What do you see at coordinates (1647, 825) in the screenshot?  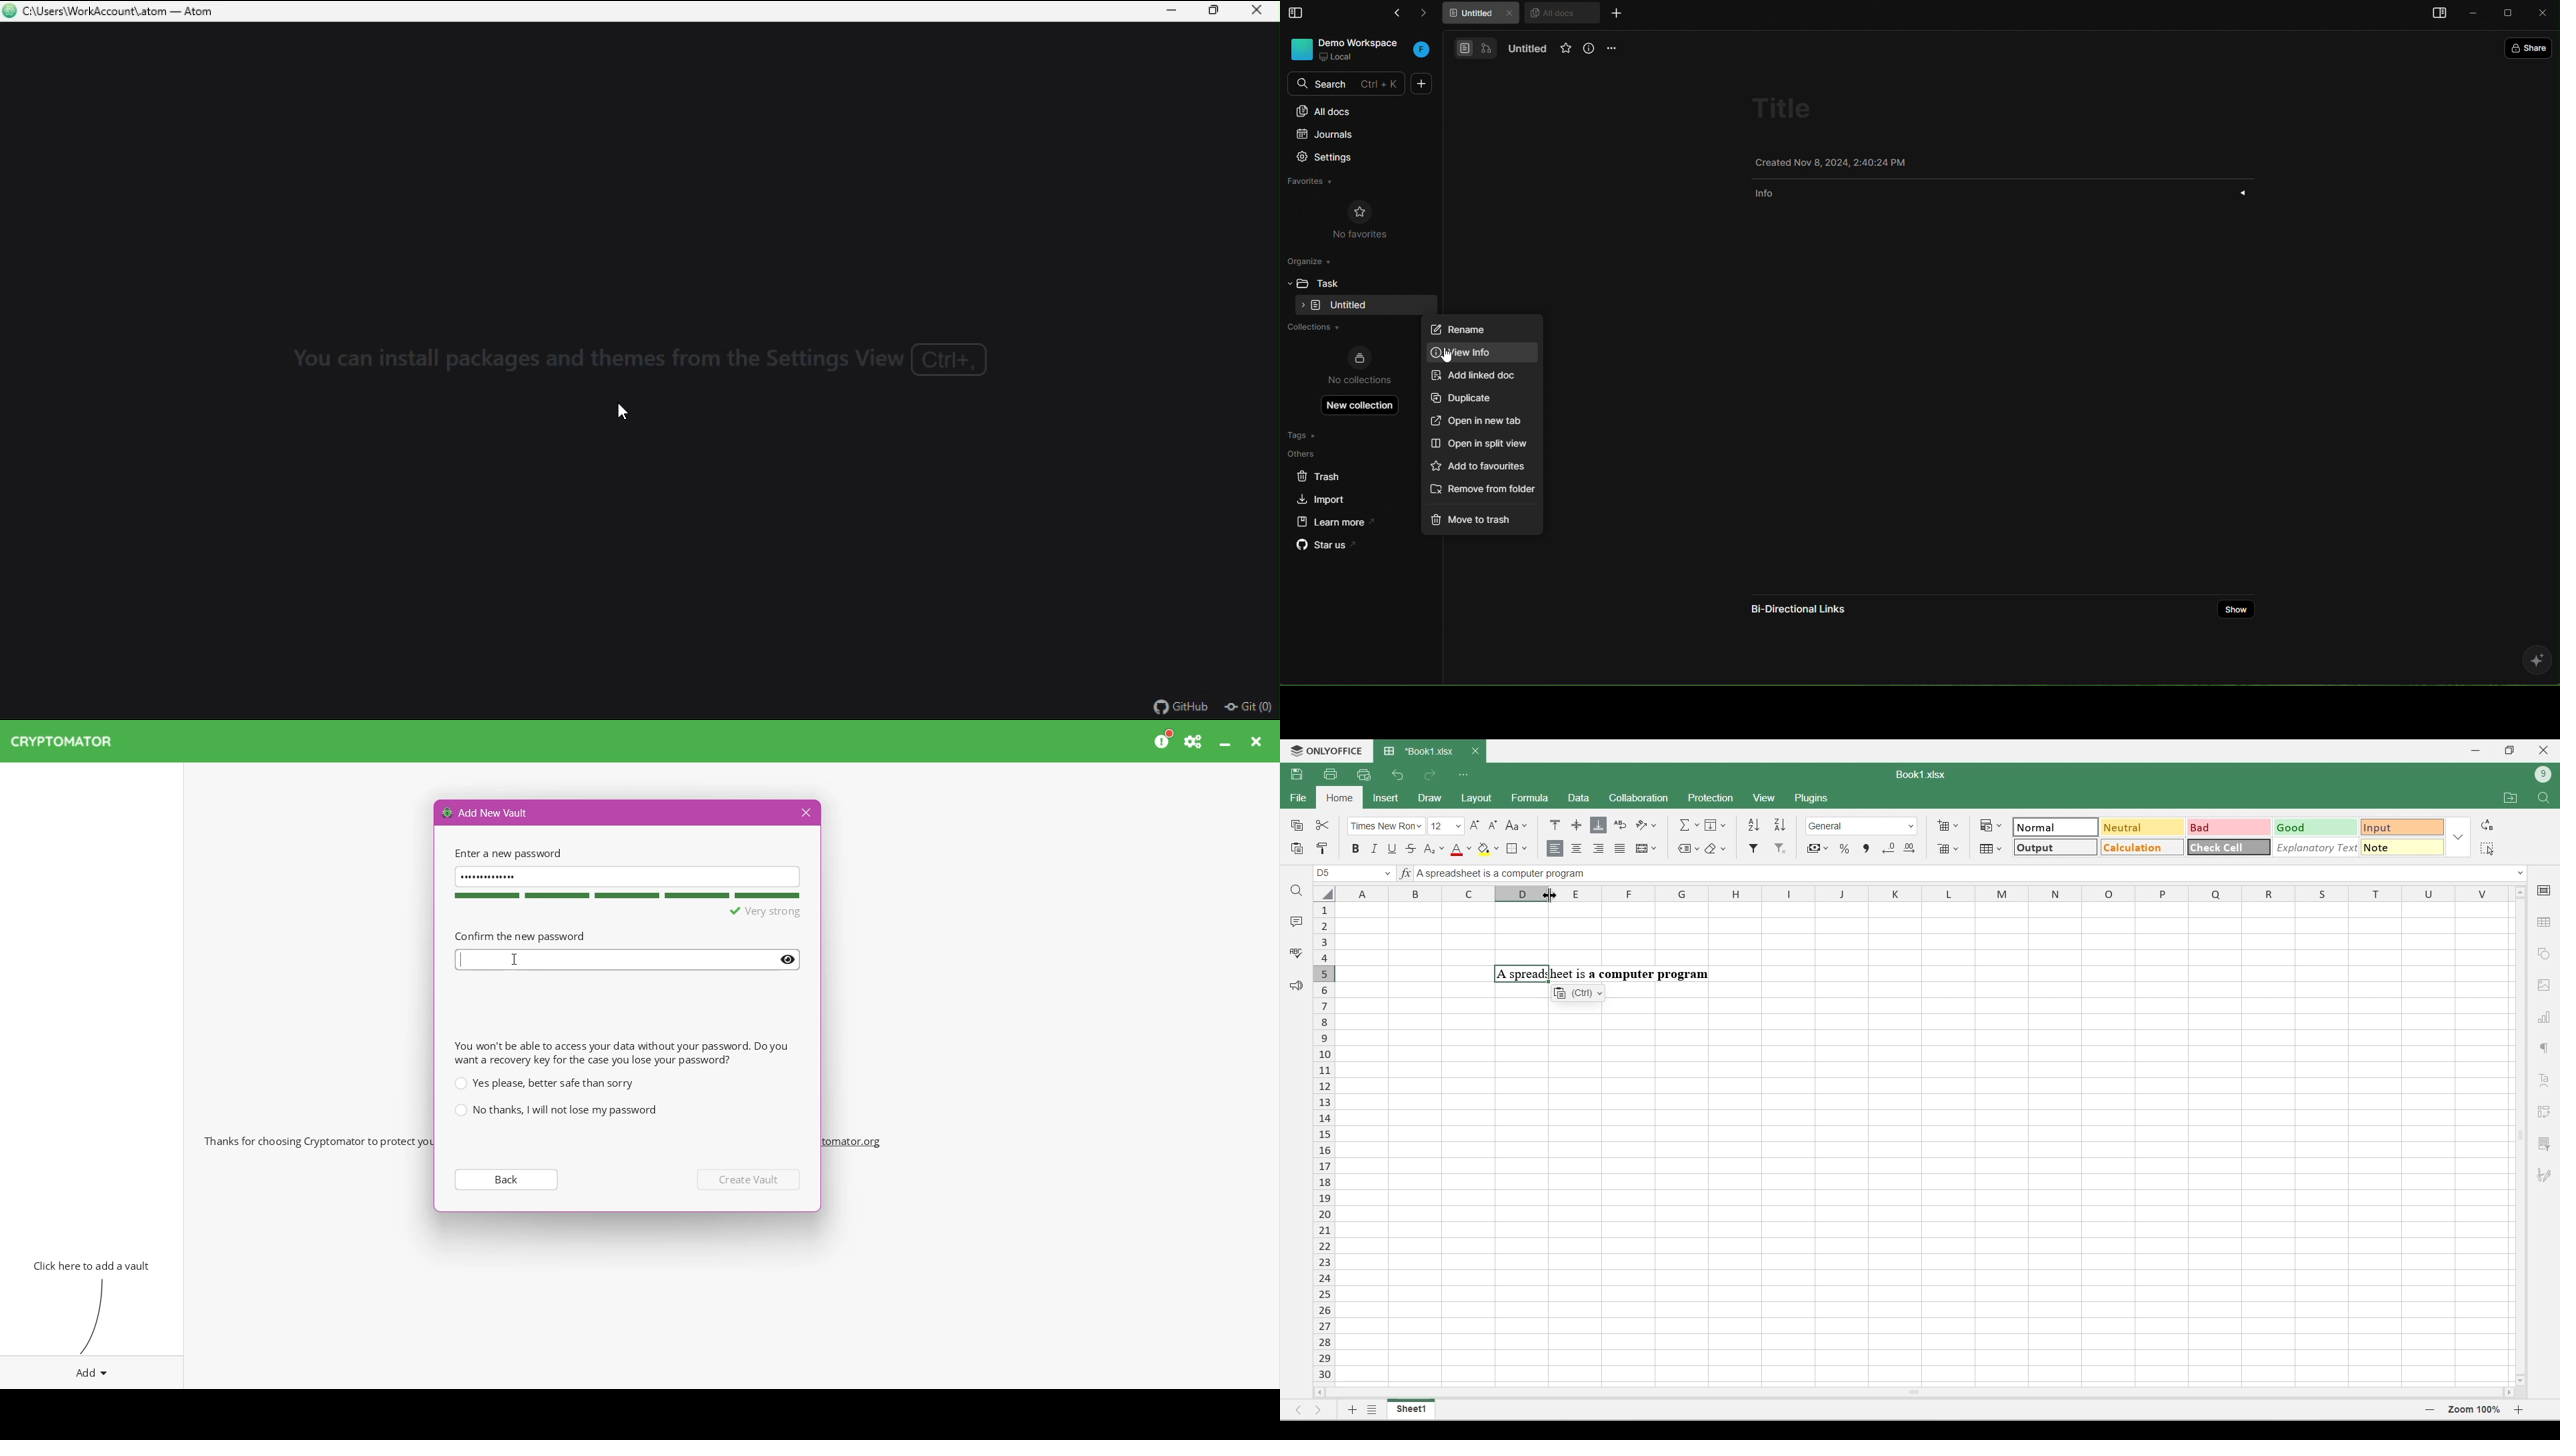 I see `Orientation options` at bounding box center [1647, 825].